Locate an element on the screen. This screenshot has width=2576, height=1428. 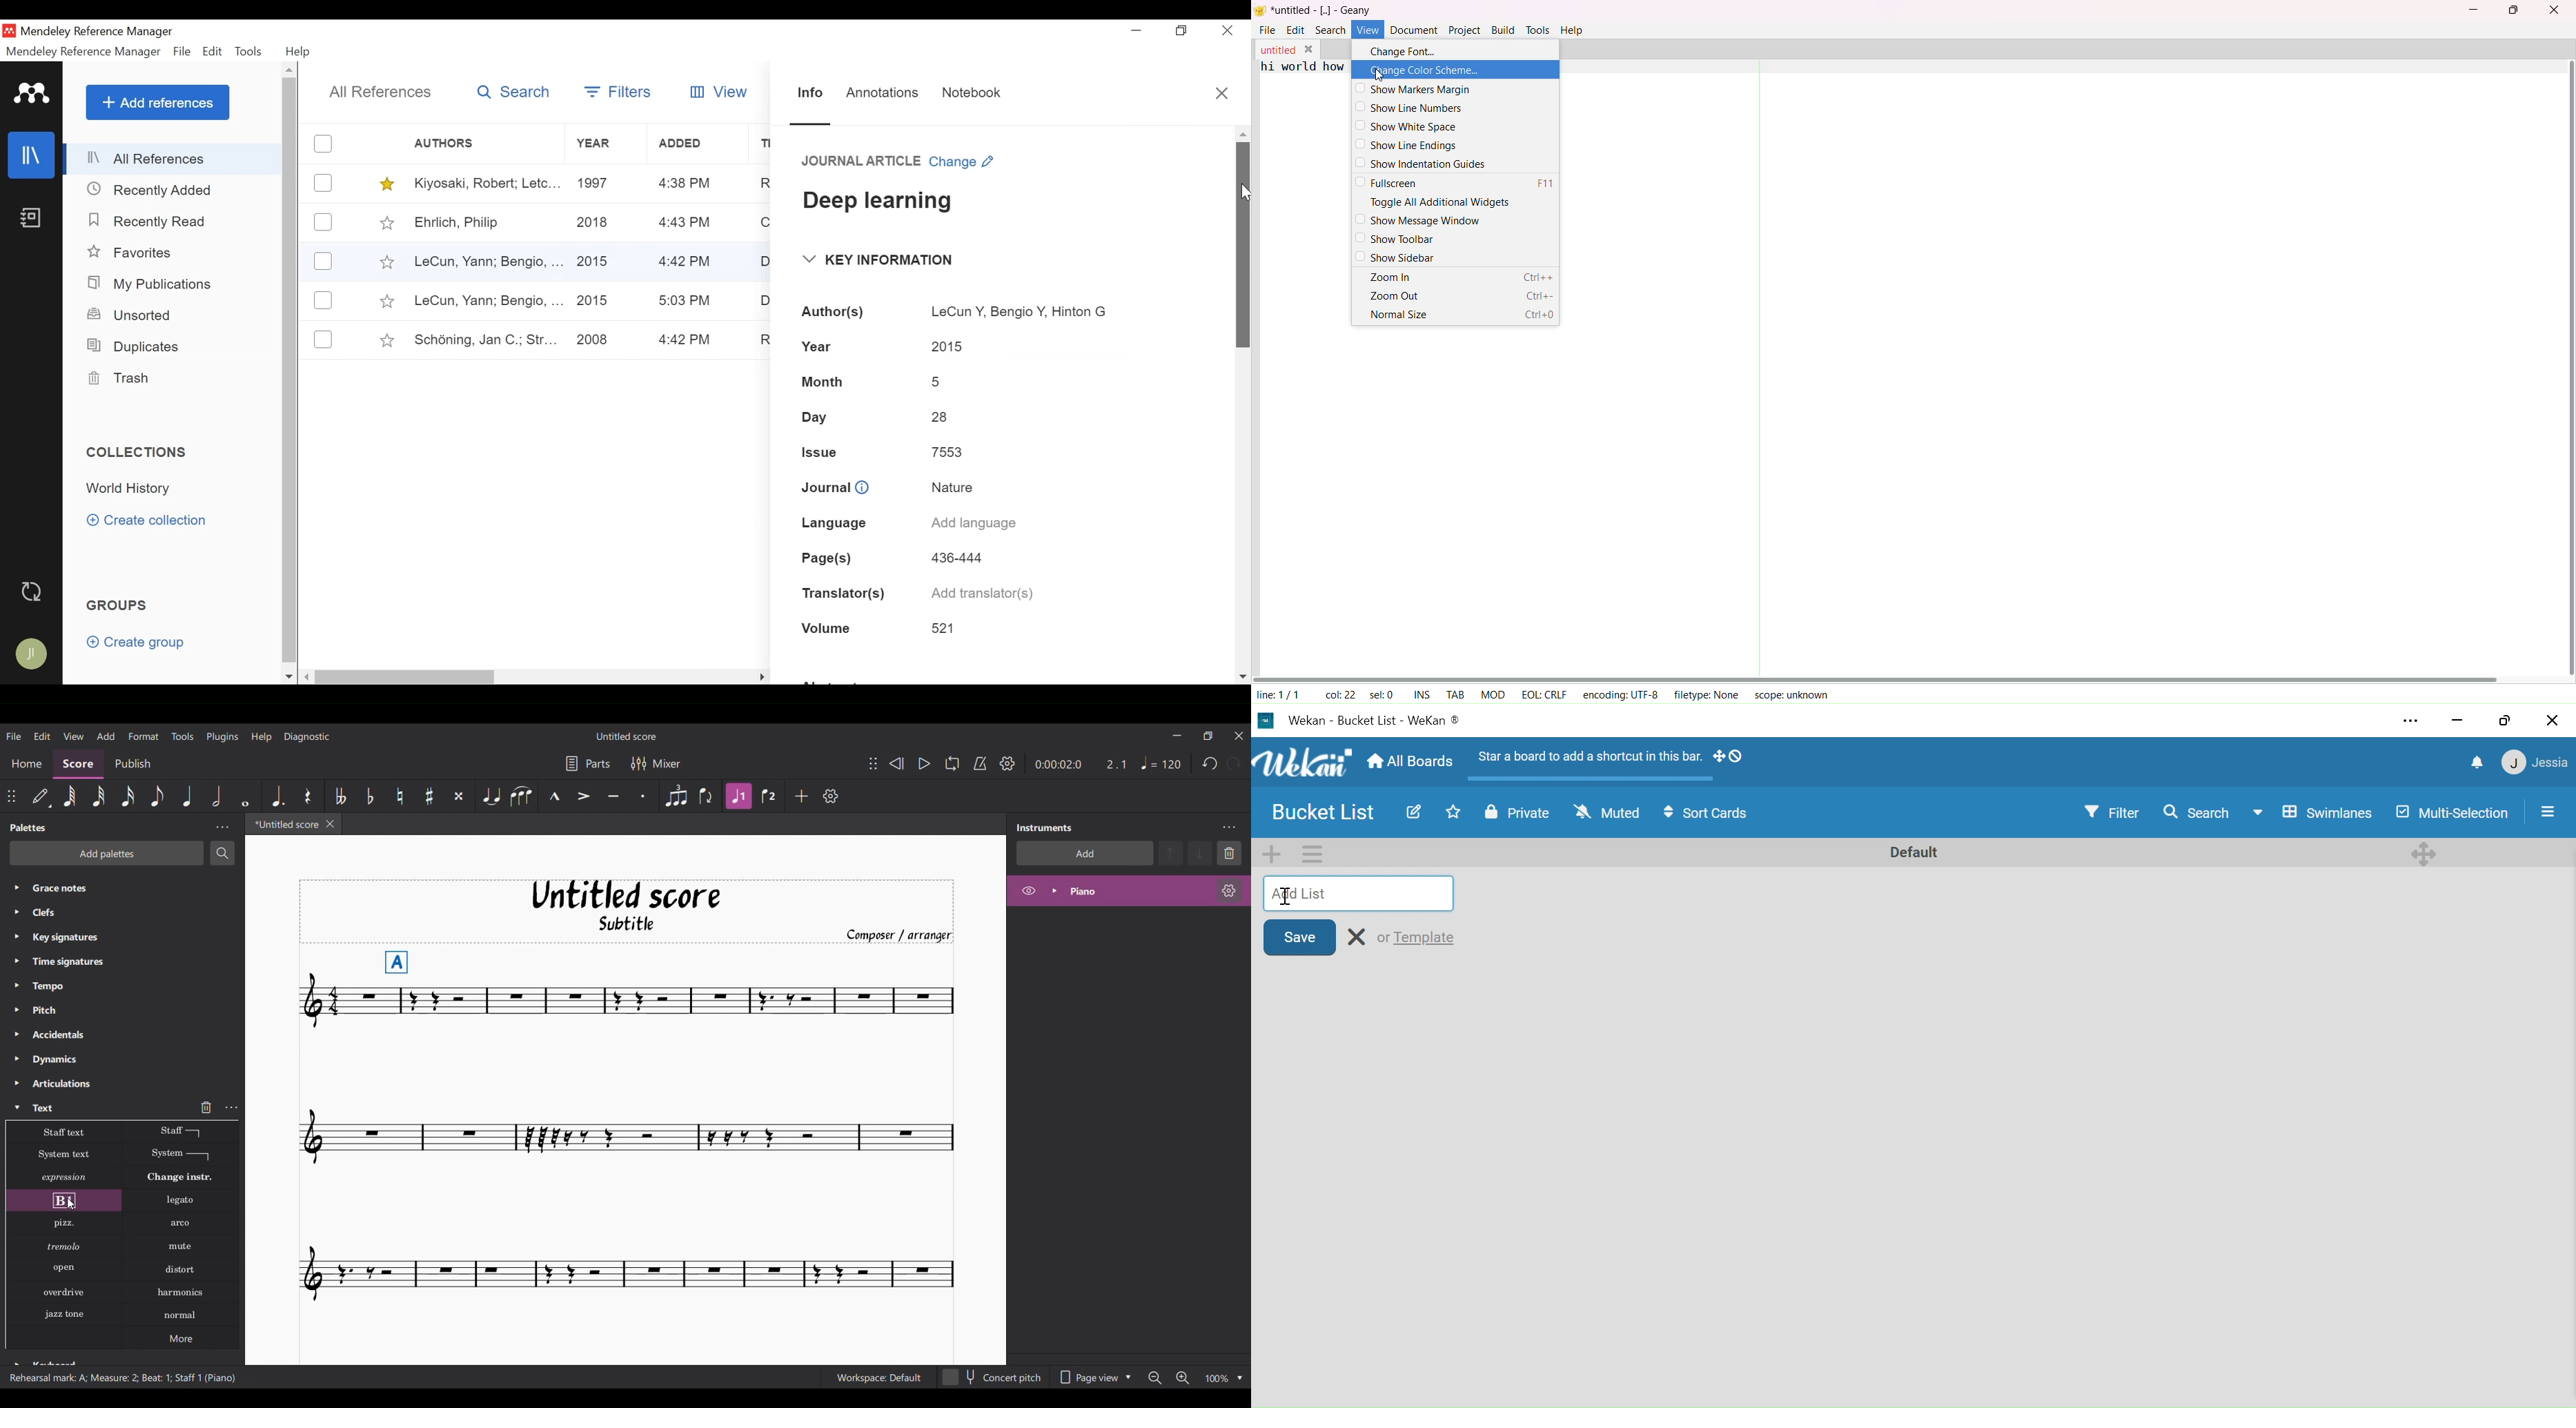
(un)select is located at coordinates (323, 262).